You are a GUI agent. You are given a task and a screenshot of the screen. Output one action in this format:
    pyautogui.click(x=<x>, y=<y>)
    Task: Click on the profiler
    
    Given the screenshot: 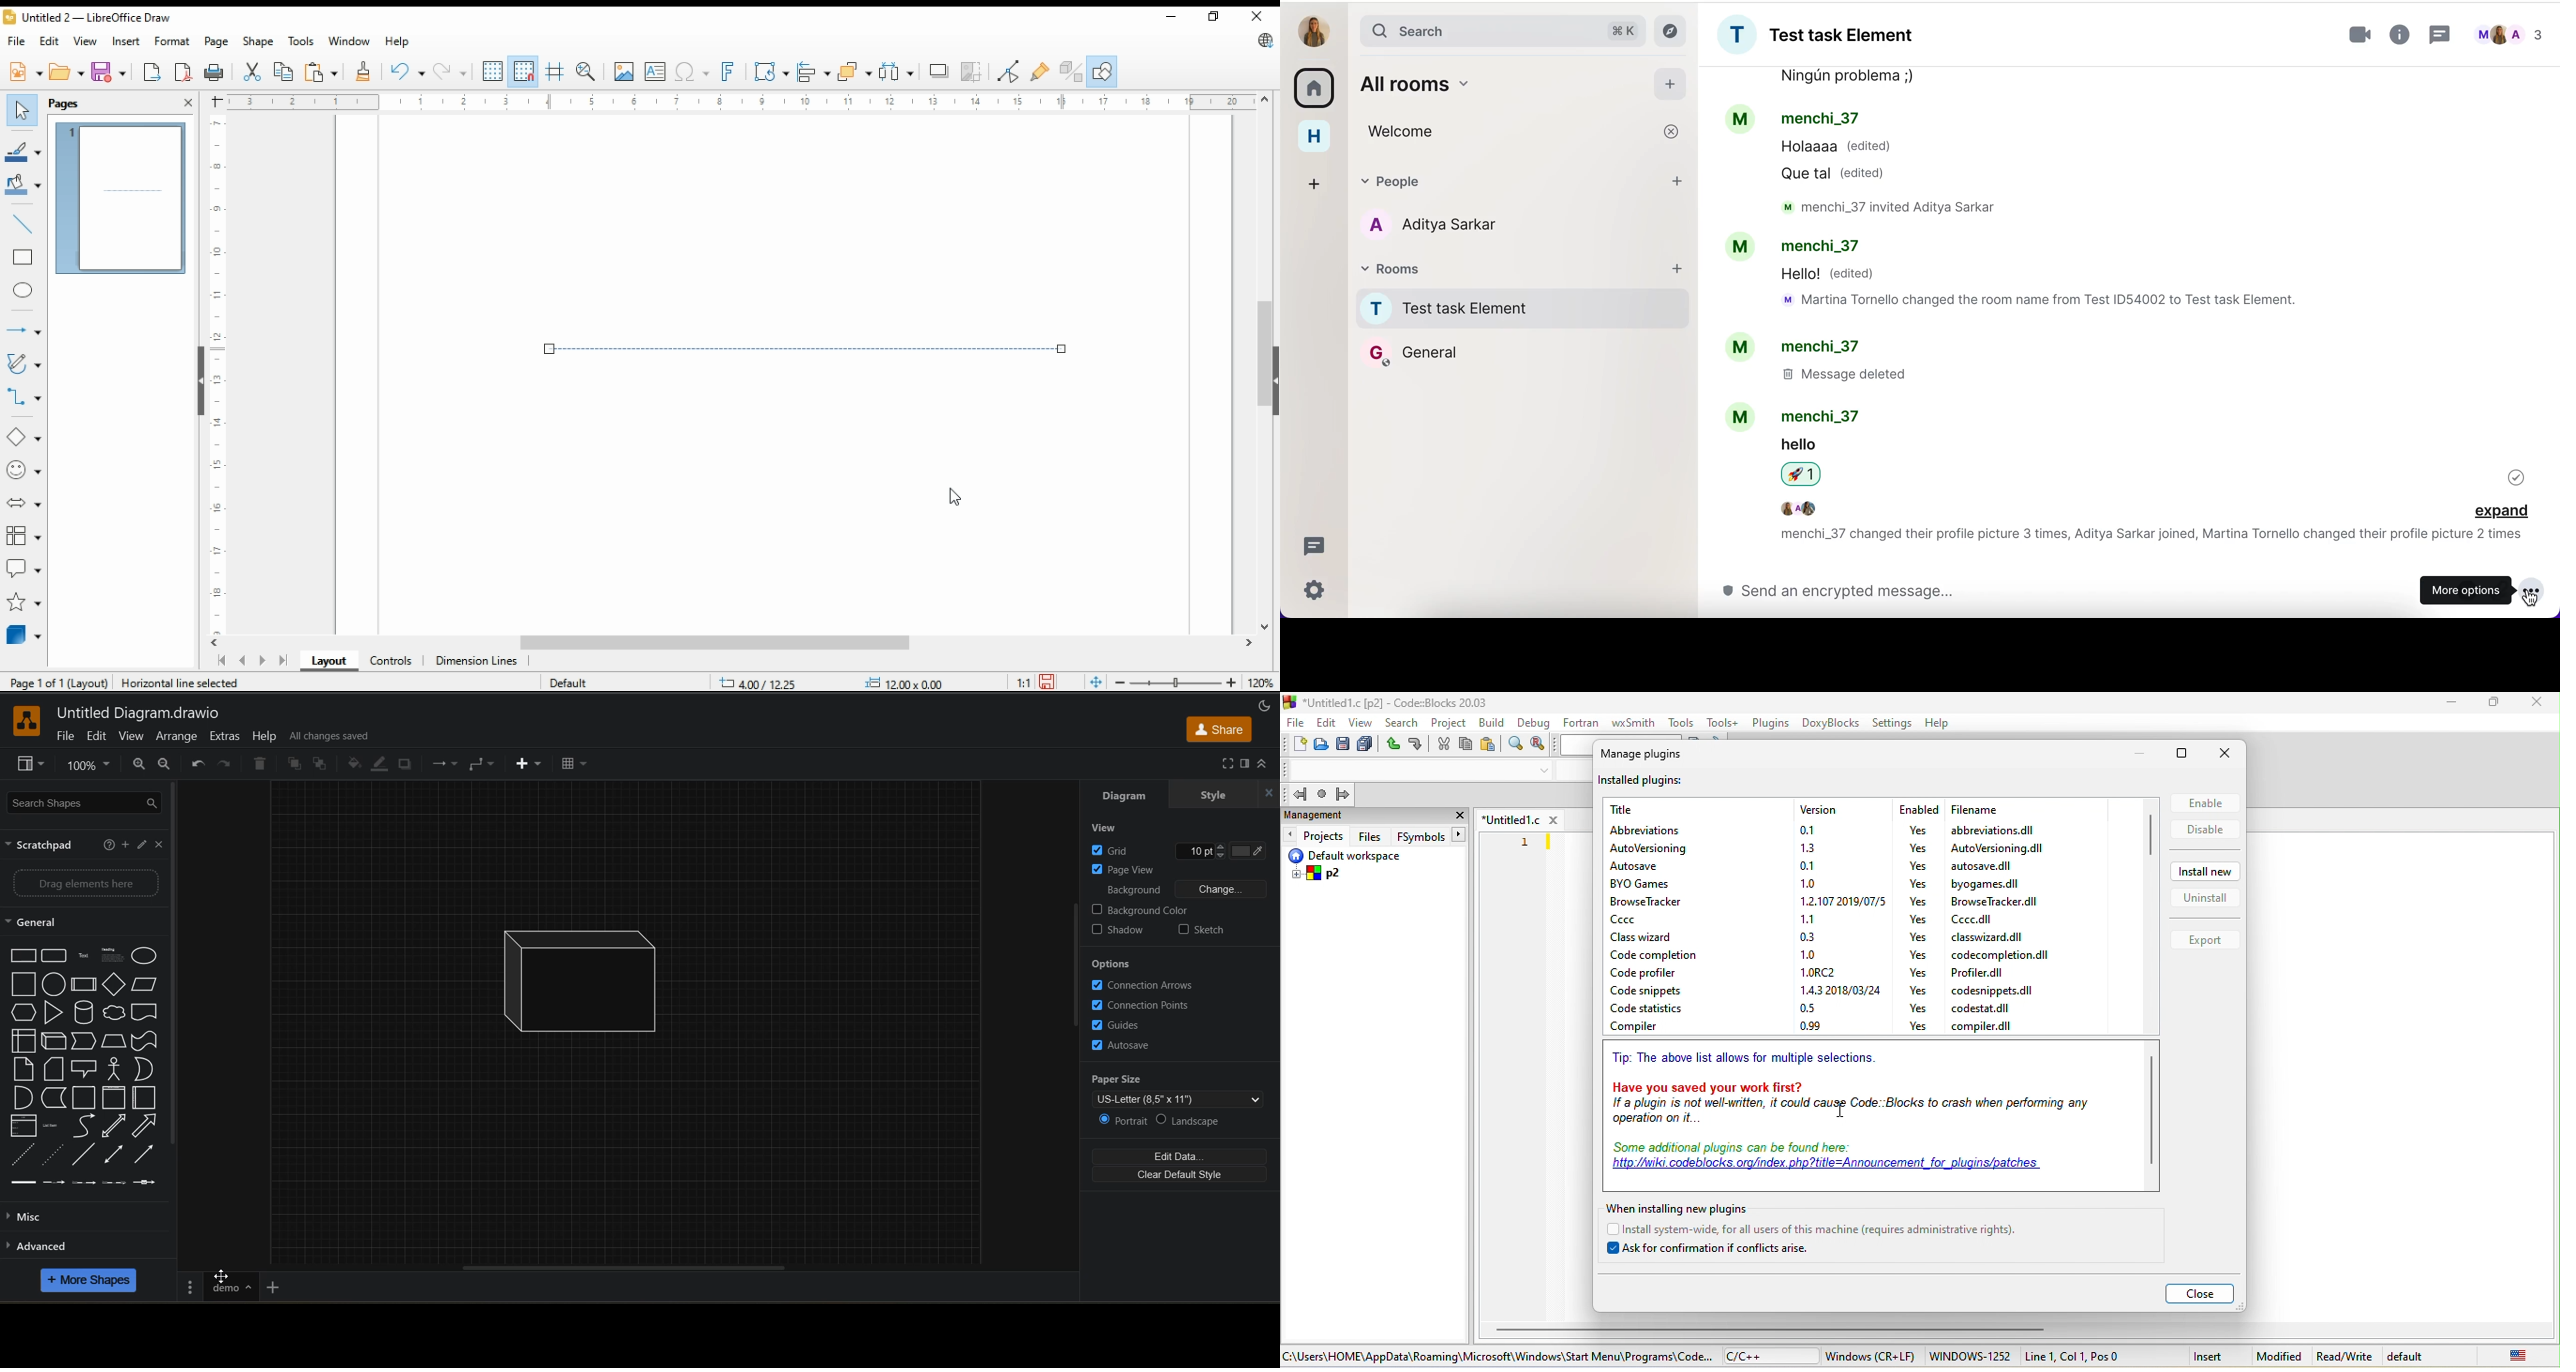 What is the action you would take?
    pyautogui.click(x=1982, y=974)
    